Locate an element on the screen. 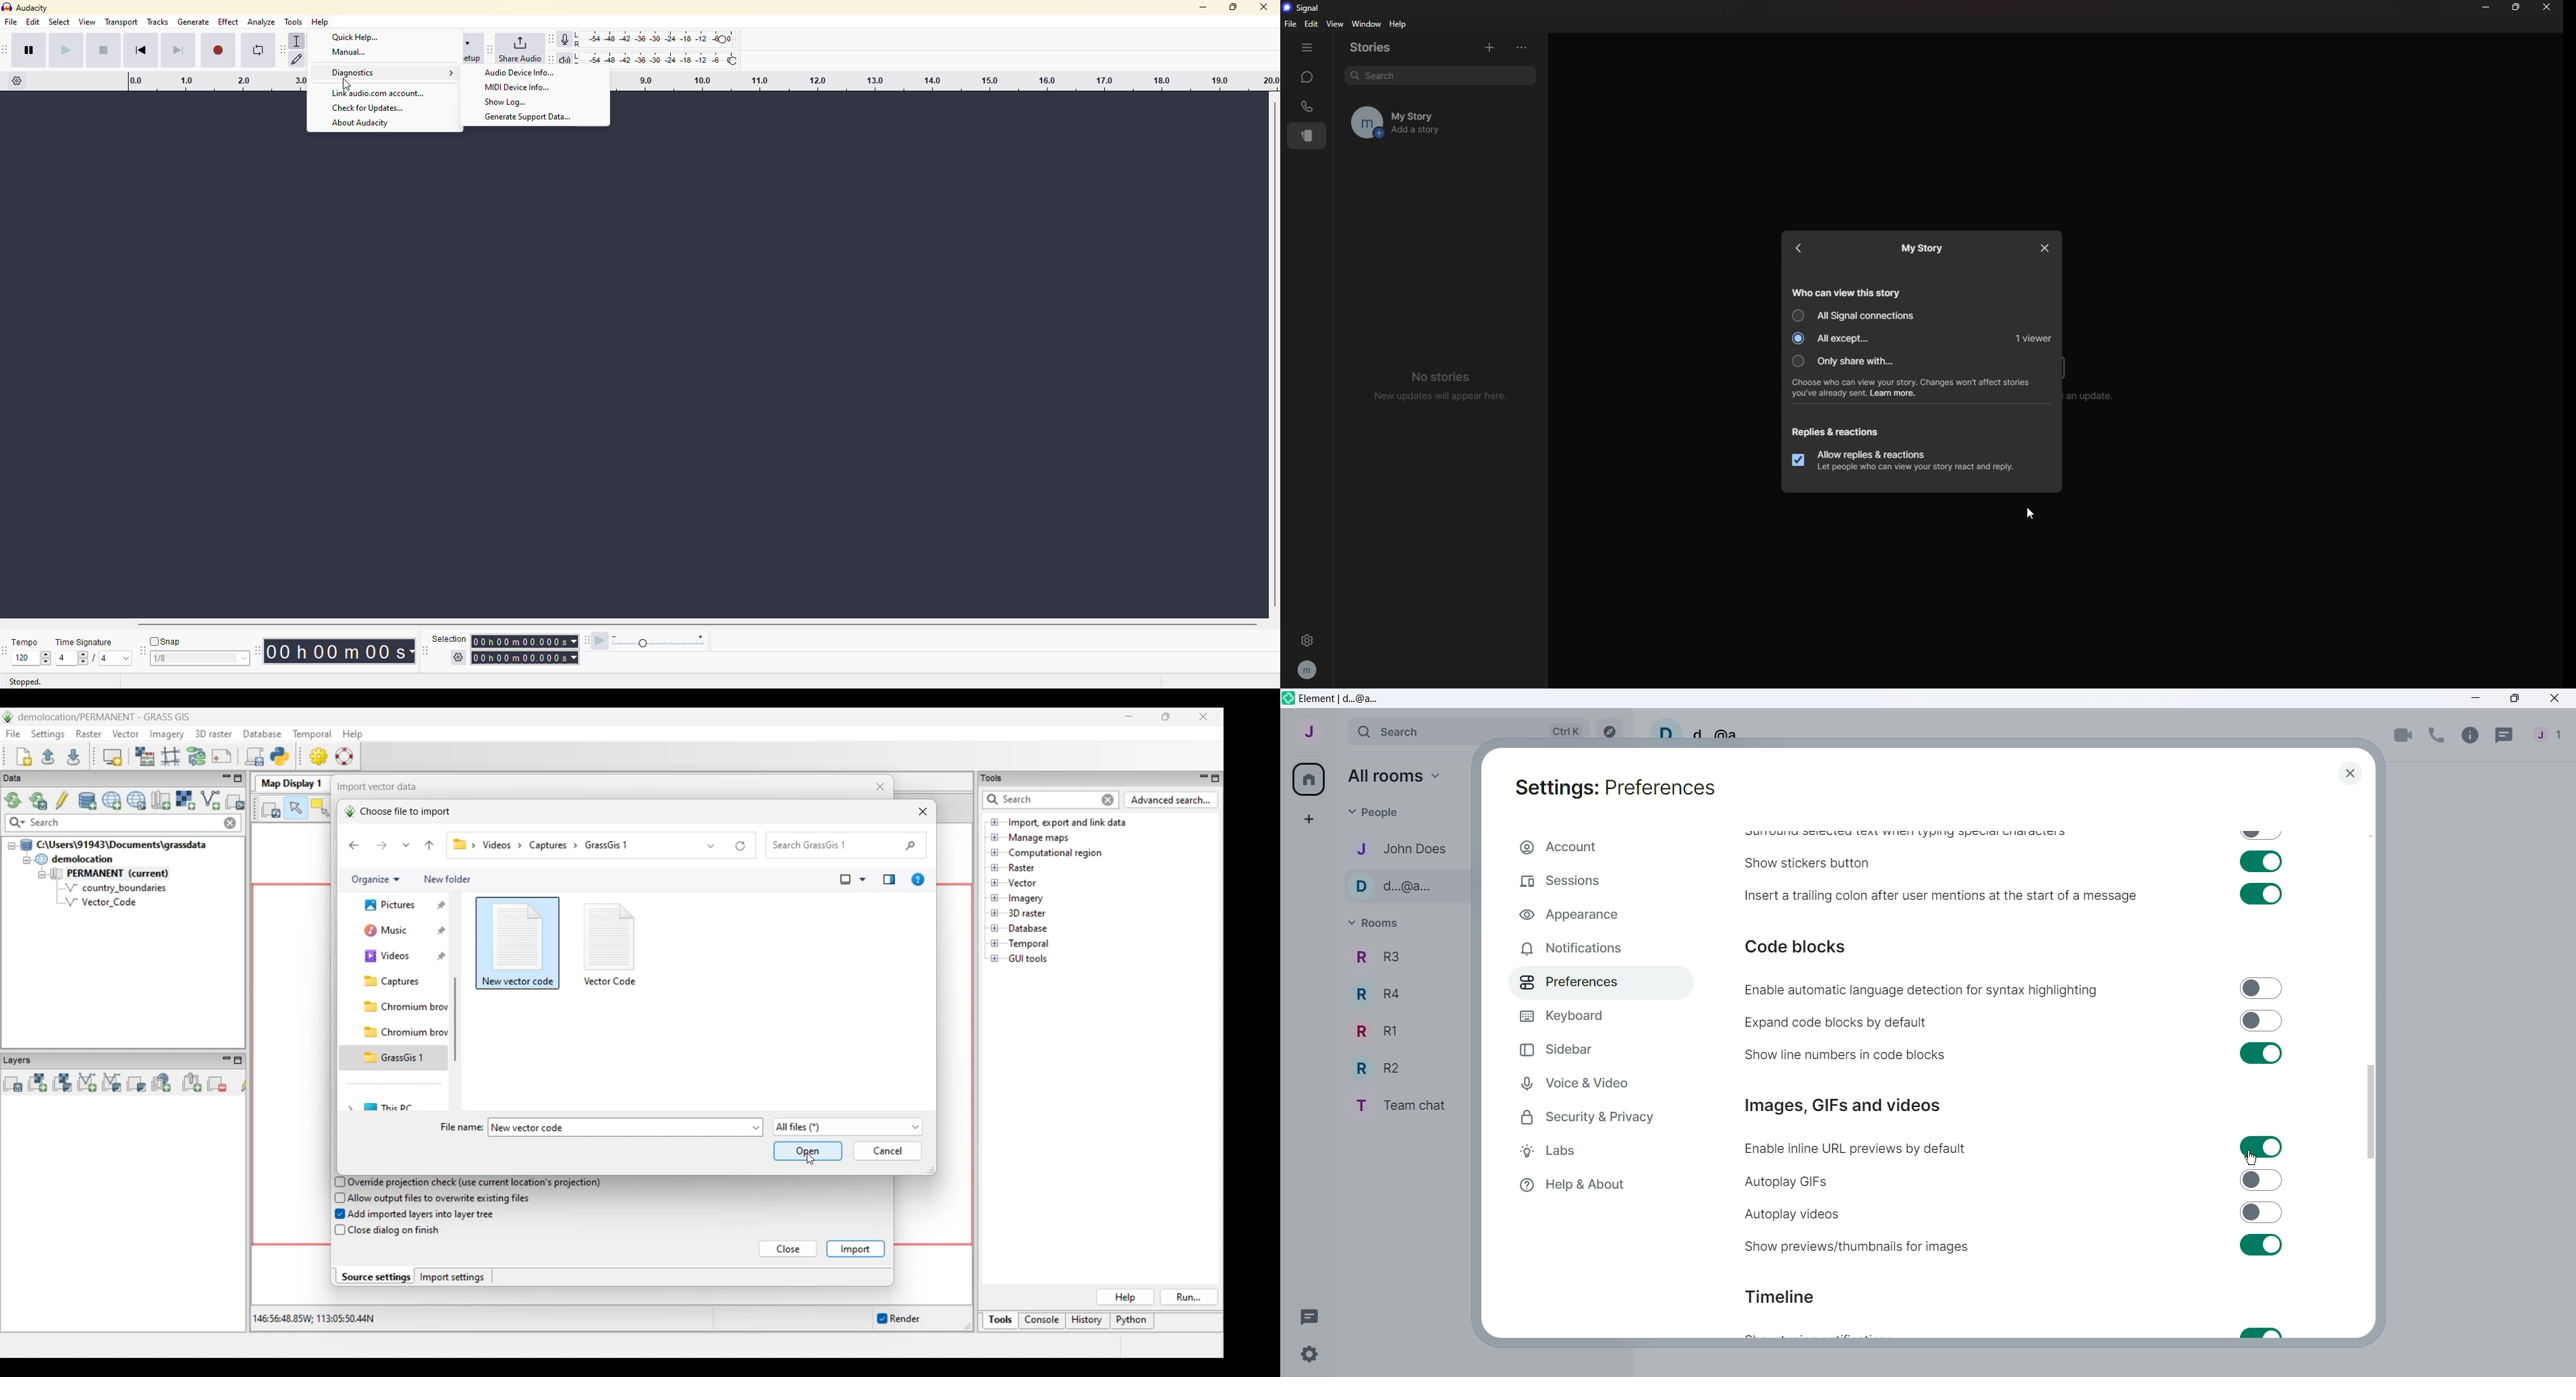 The height and width of the screenshot is (1400, 2576). audacity share audio toolbar is located at coordinates (490, 47).